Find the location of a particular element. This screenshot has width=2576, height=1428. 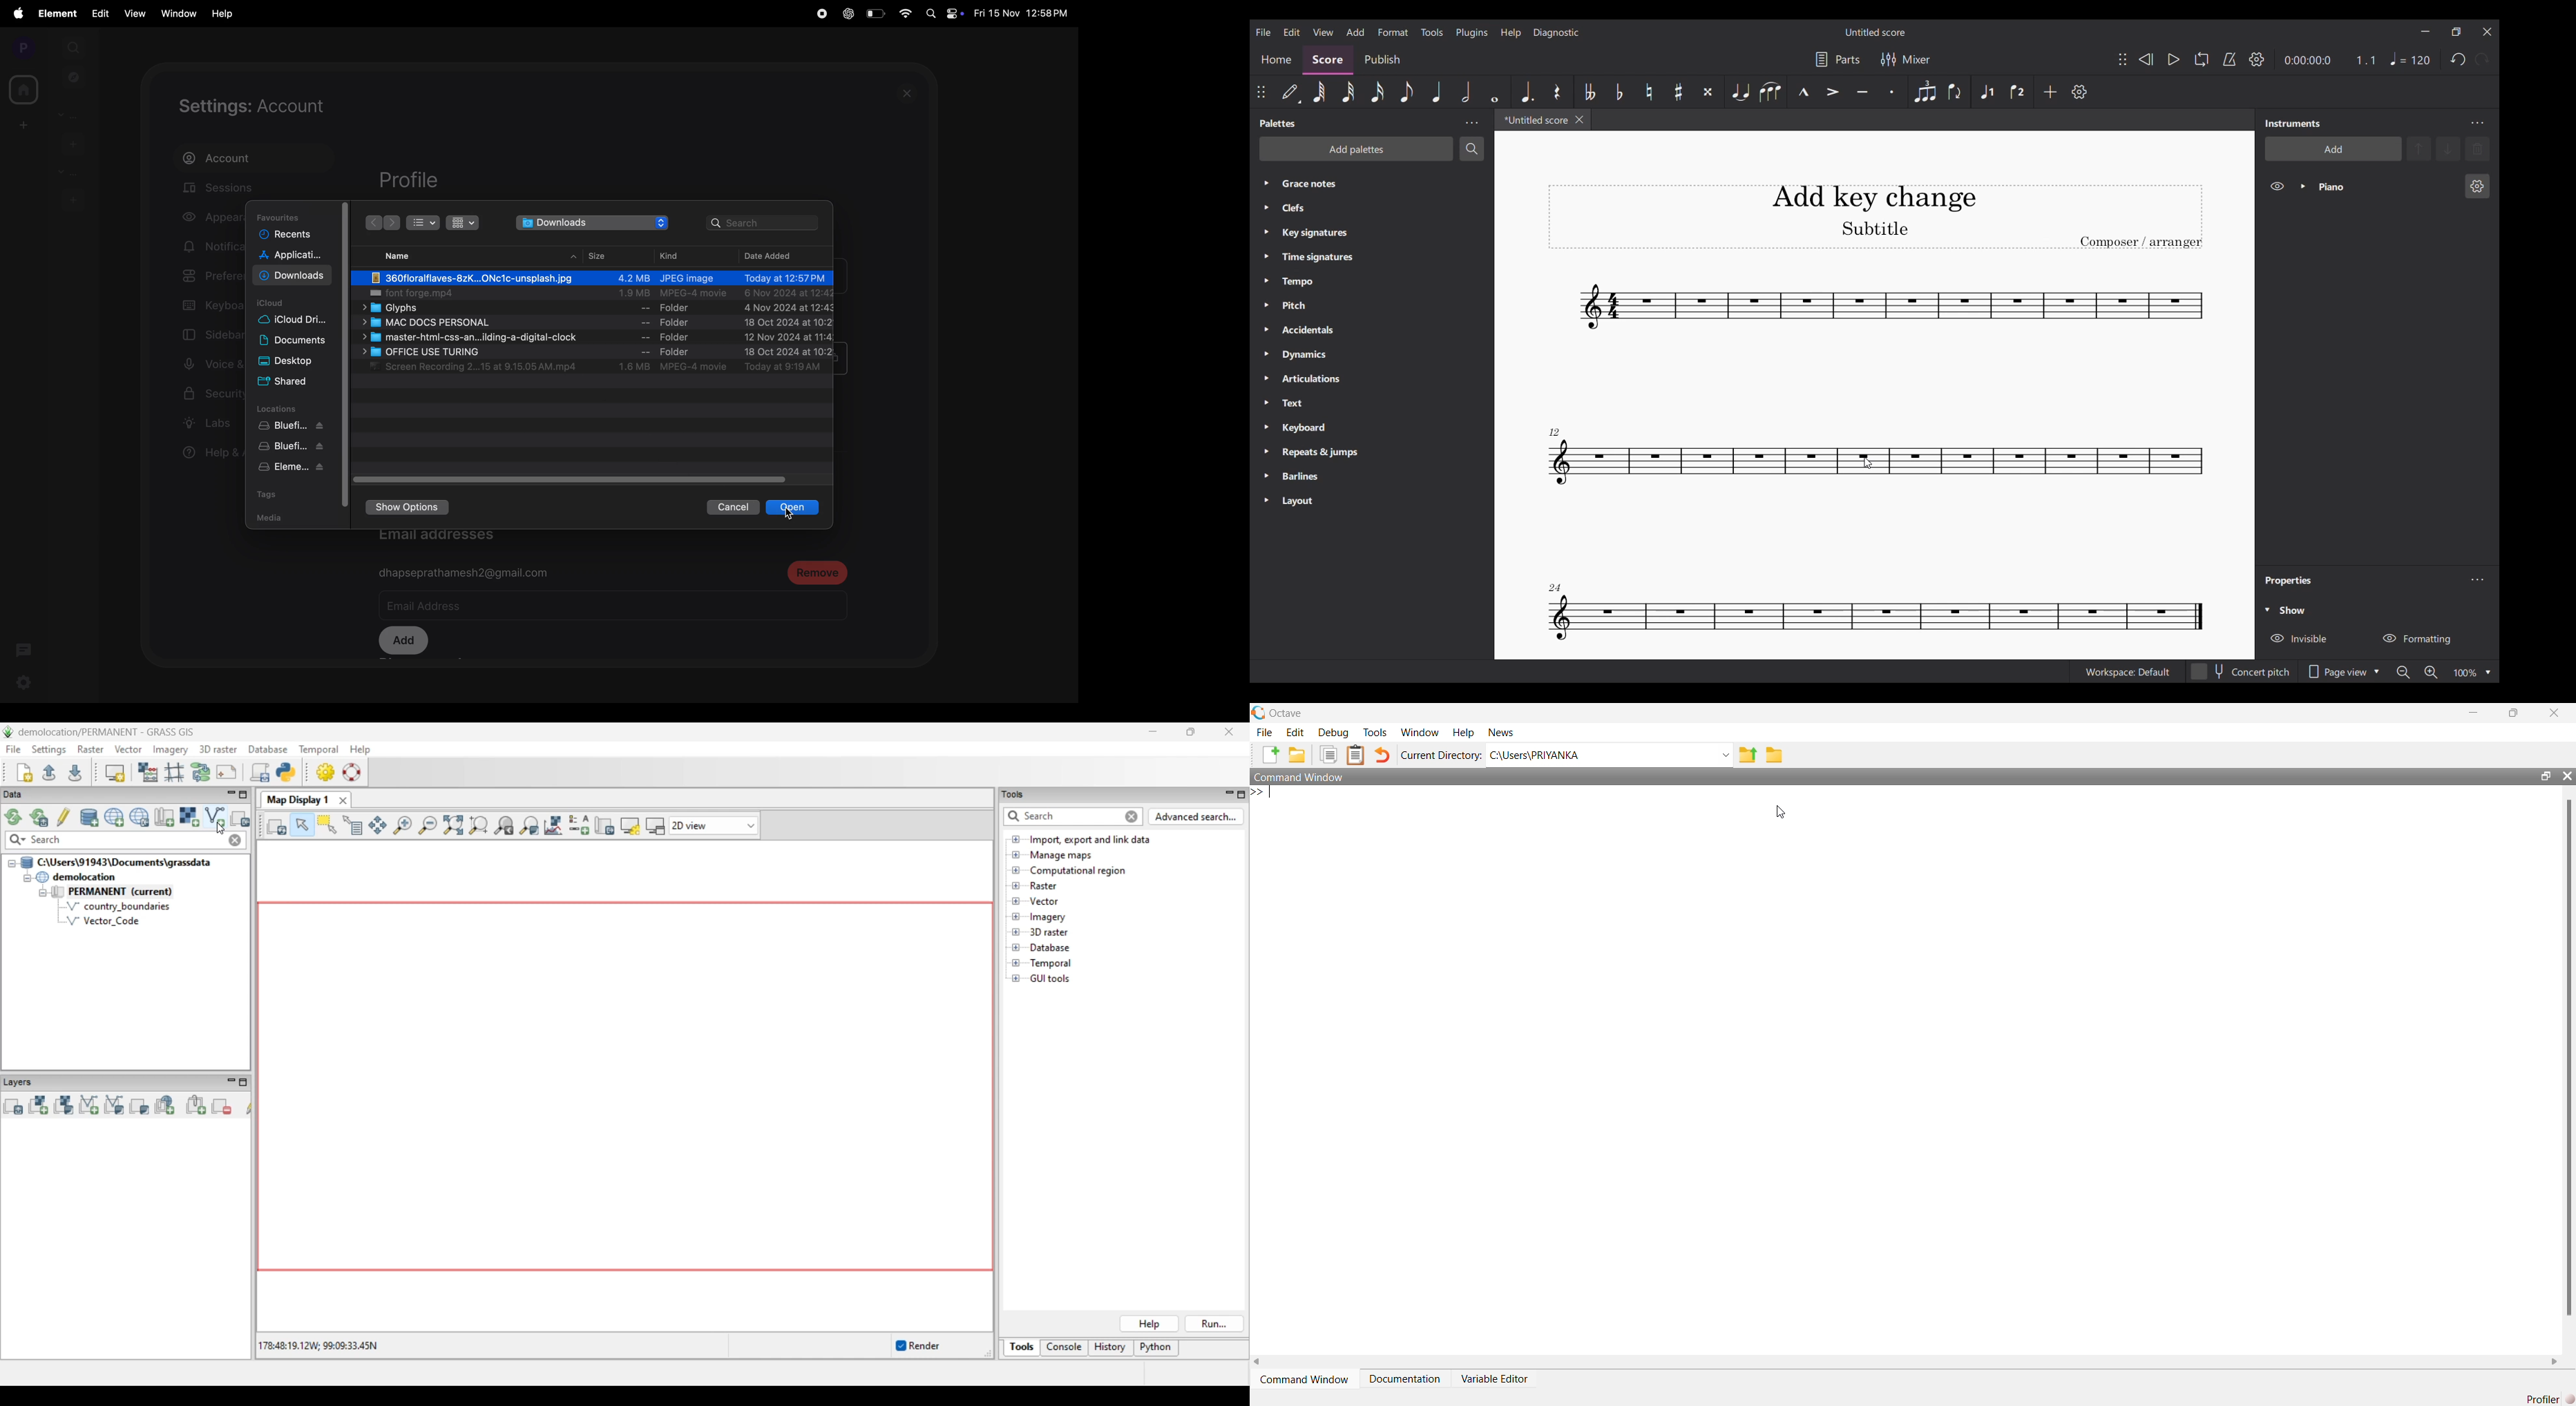

32nd note is located at coordinates (1348, 92).